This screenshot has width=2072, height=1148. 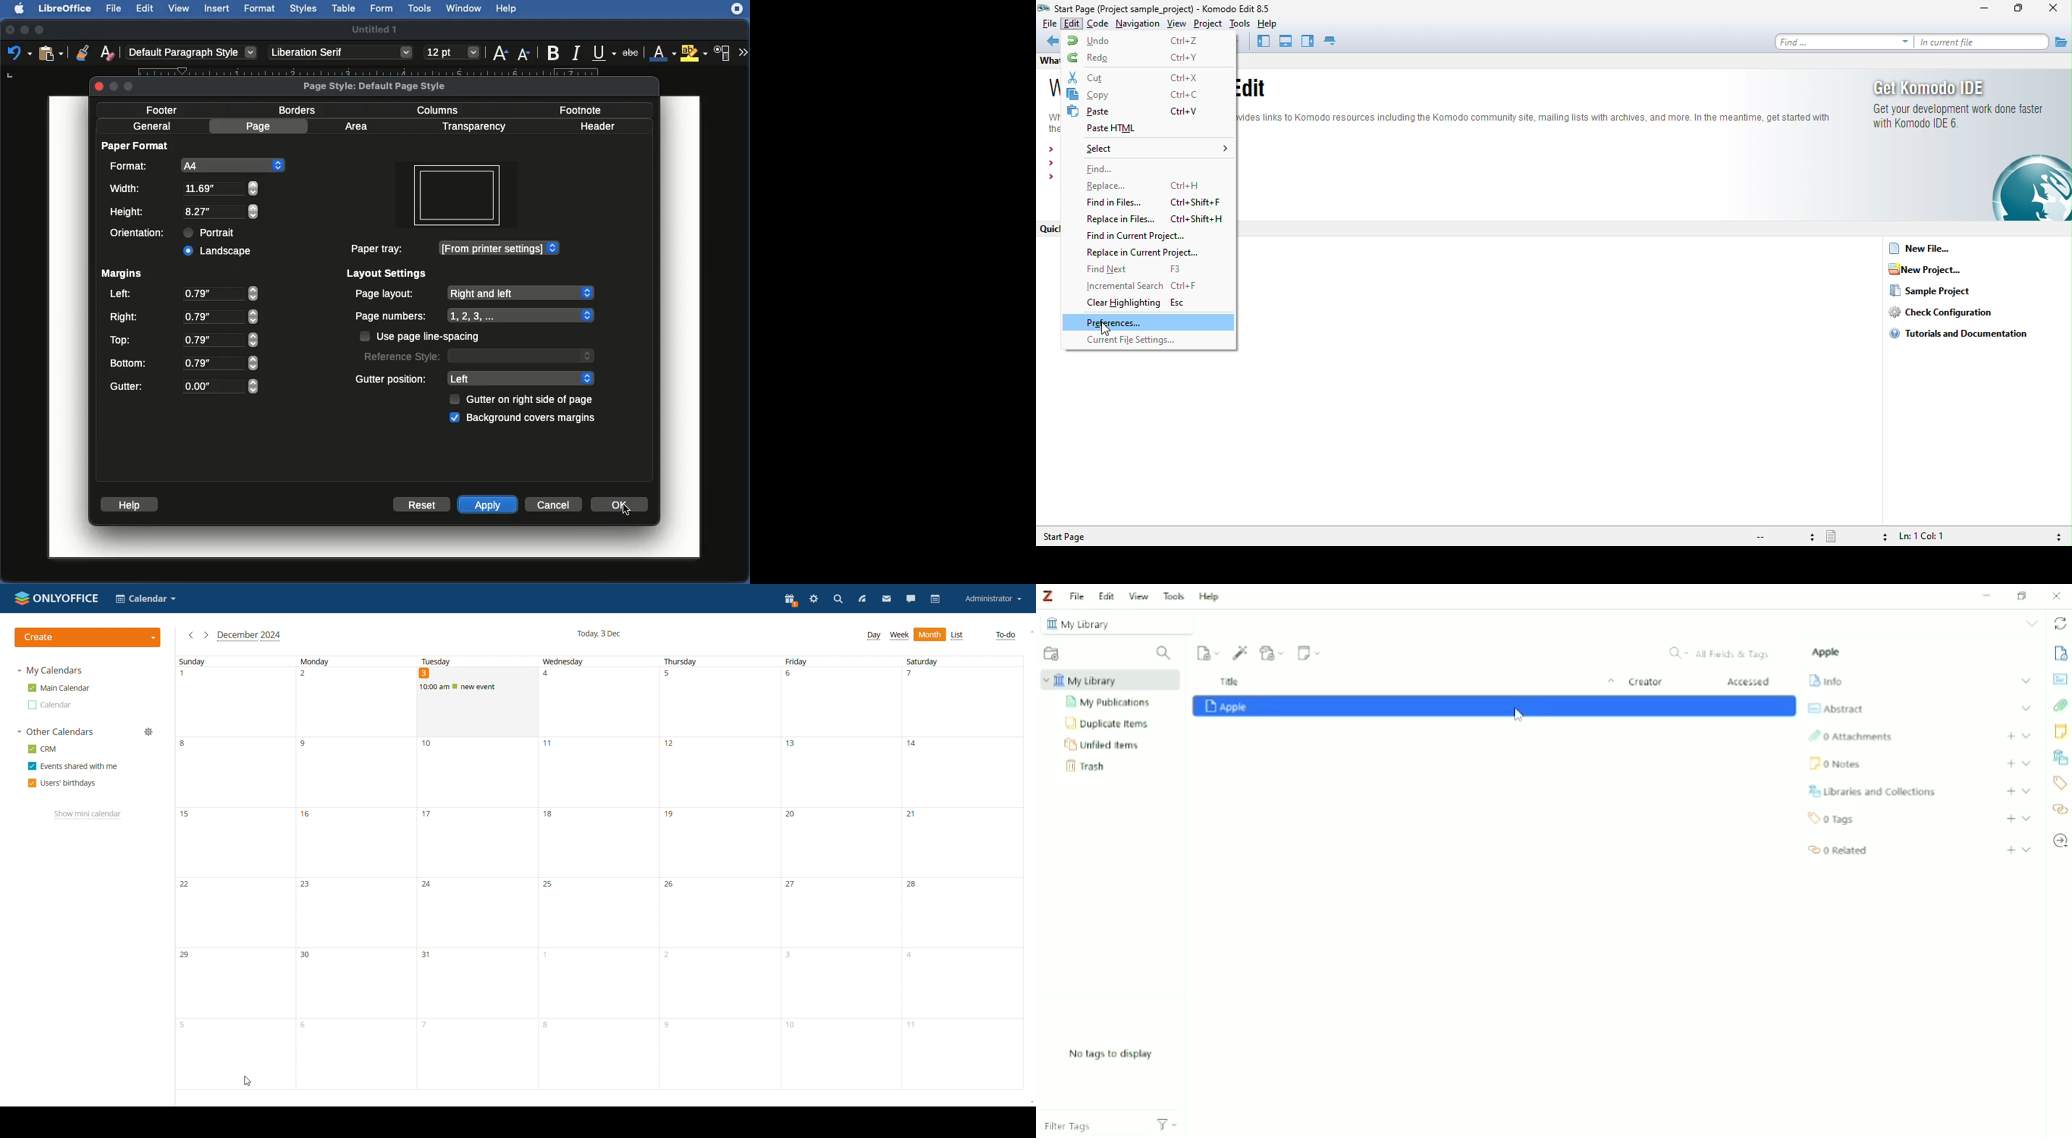 What do you see at coordinates (303, 112) in the screenshot?
I see `Borders` at bounding box center [303, 112].